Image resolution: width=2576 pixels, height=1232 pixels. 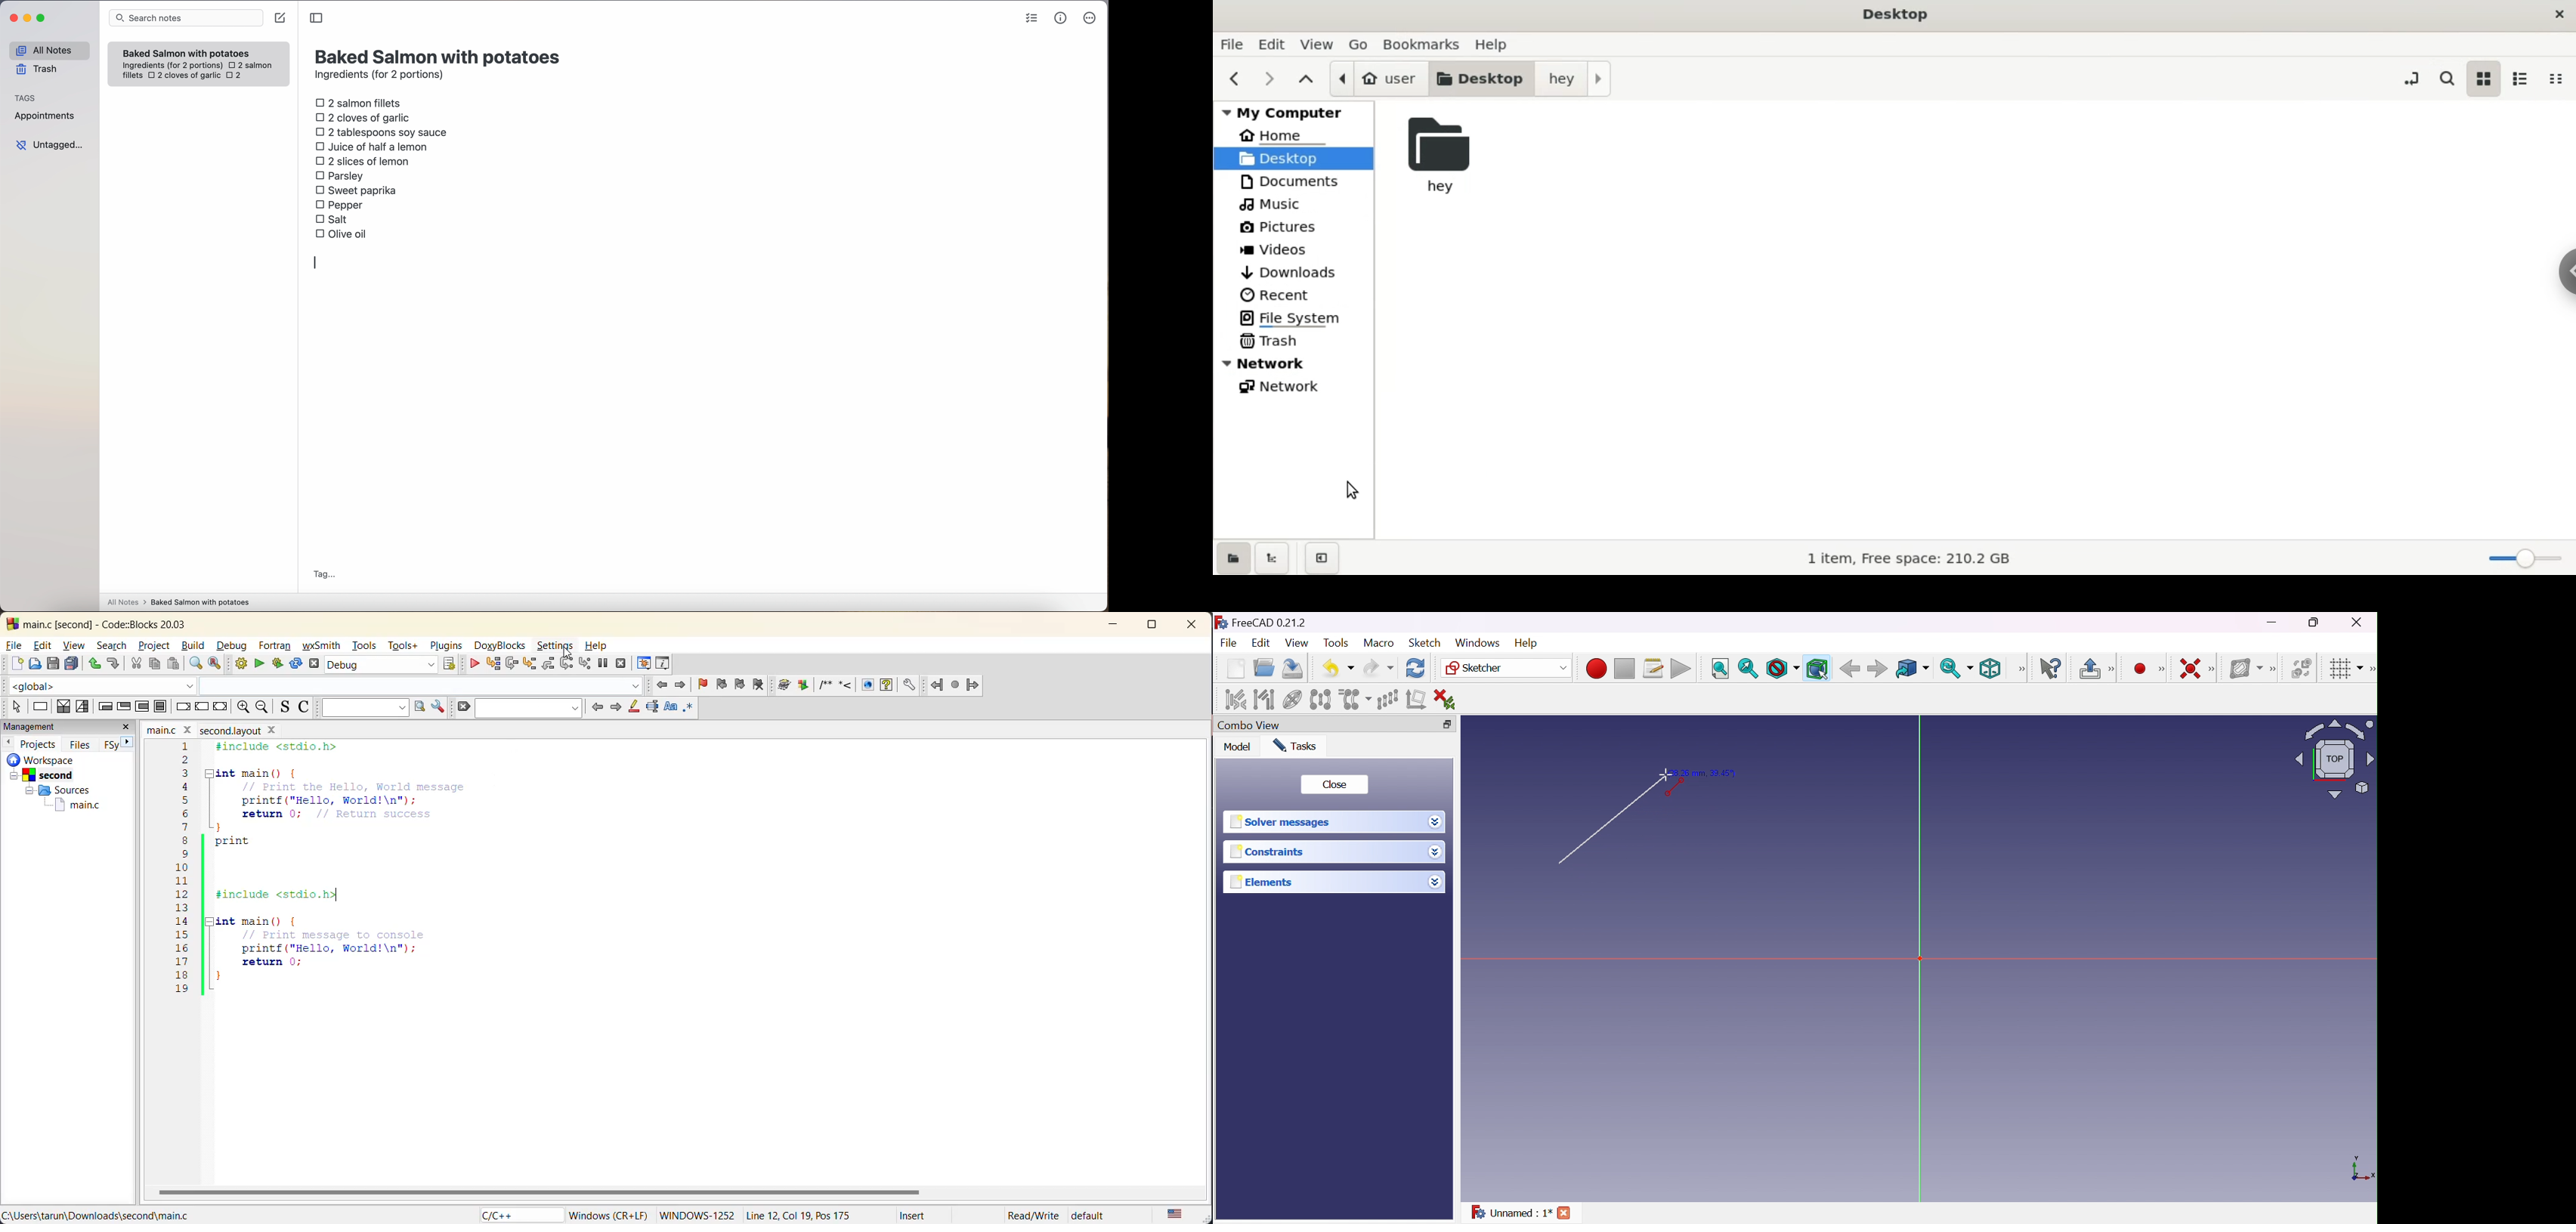 What do you see at coordinates (1092, 18) in the screenshot?
I see `more options` at bounding box center [1092, 18].